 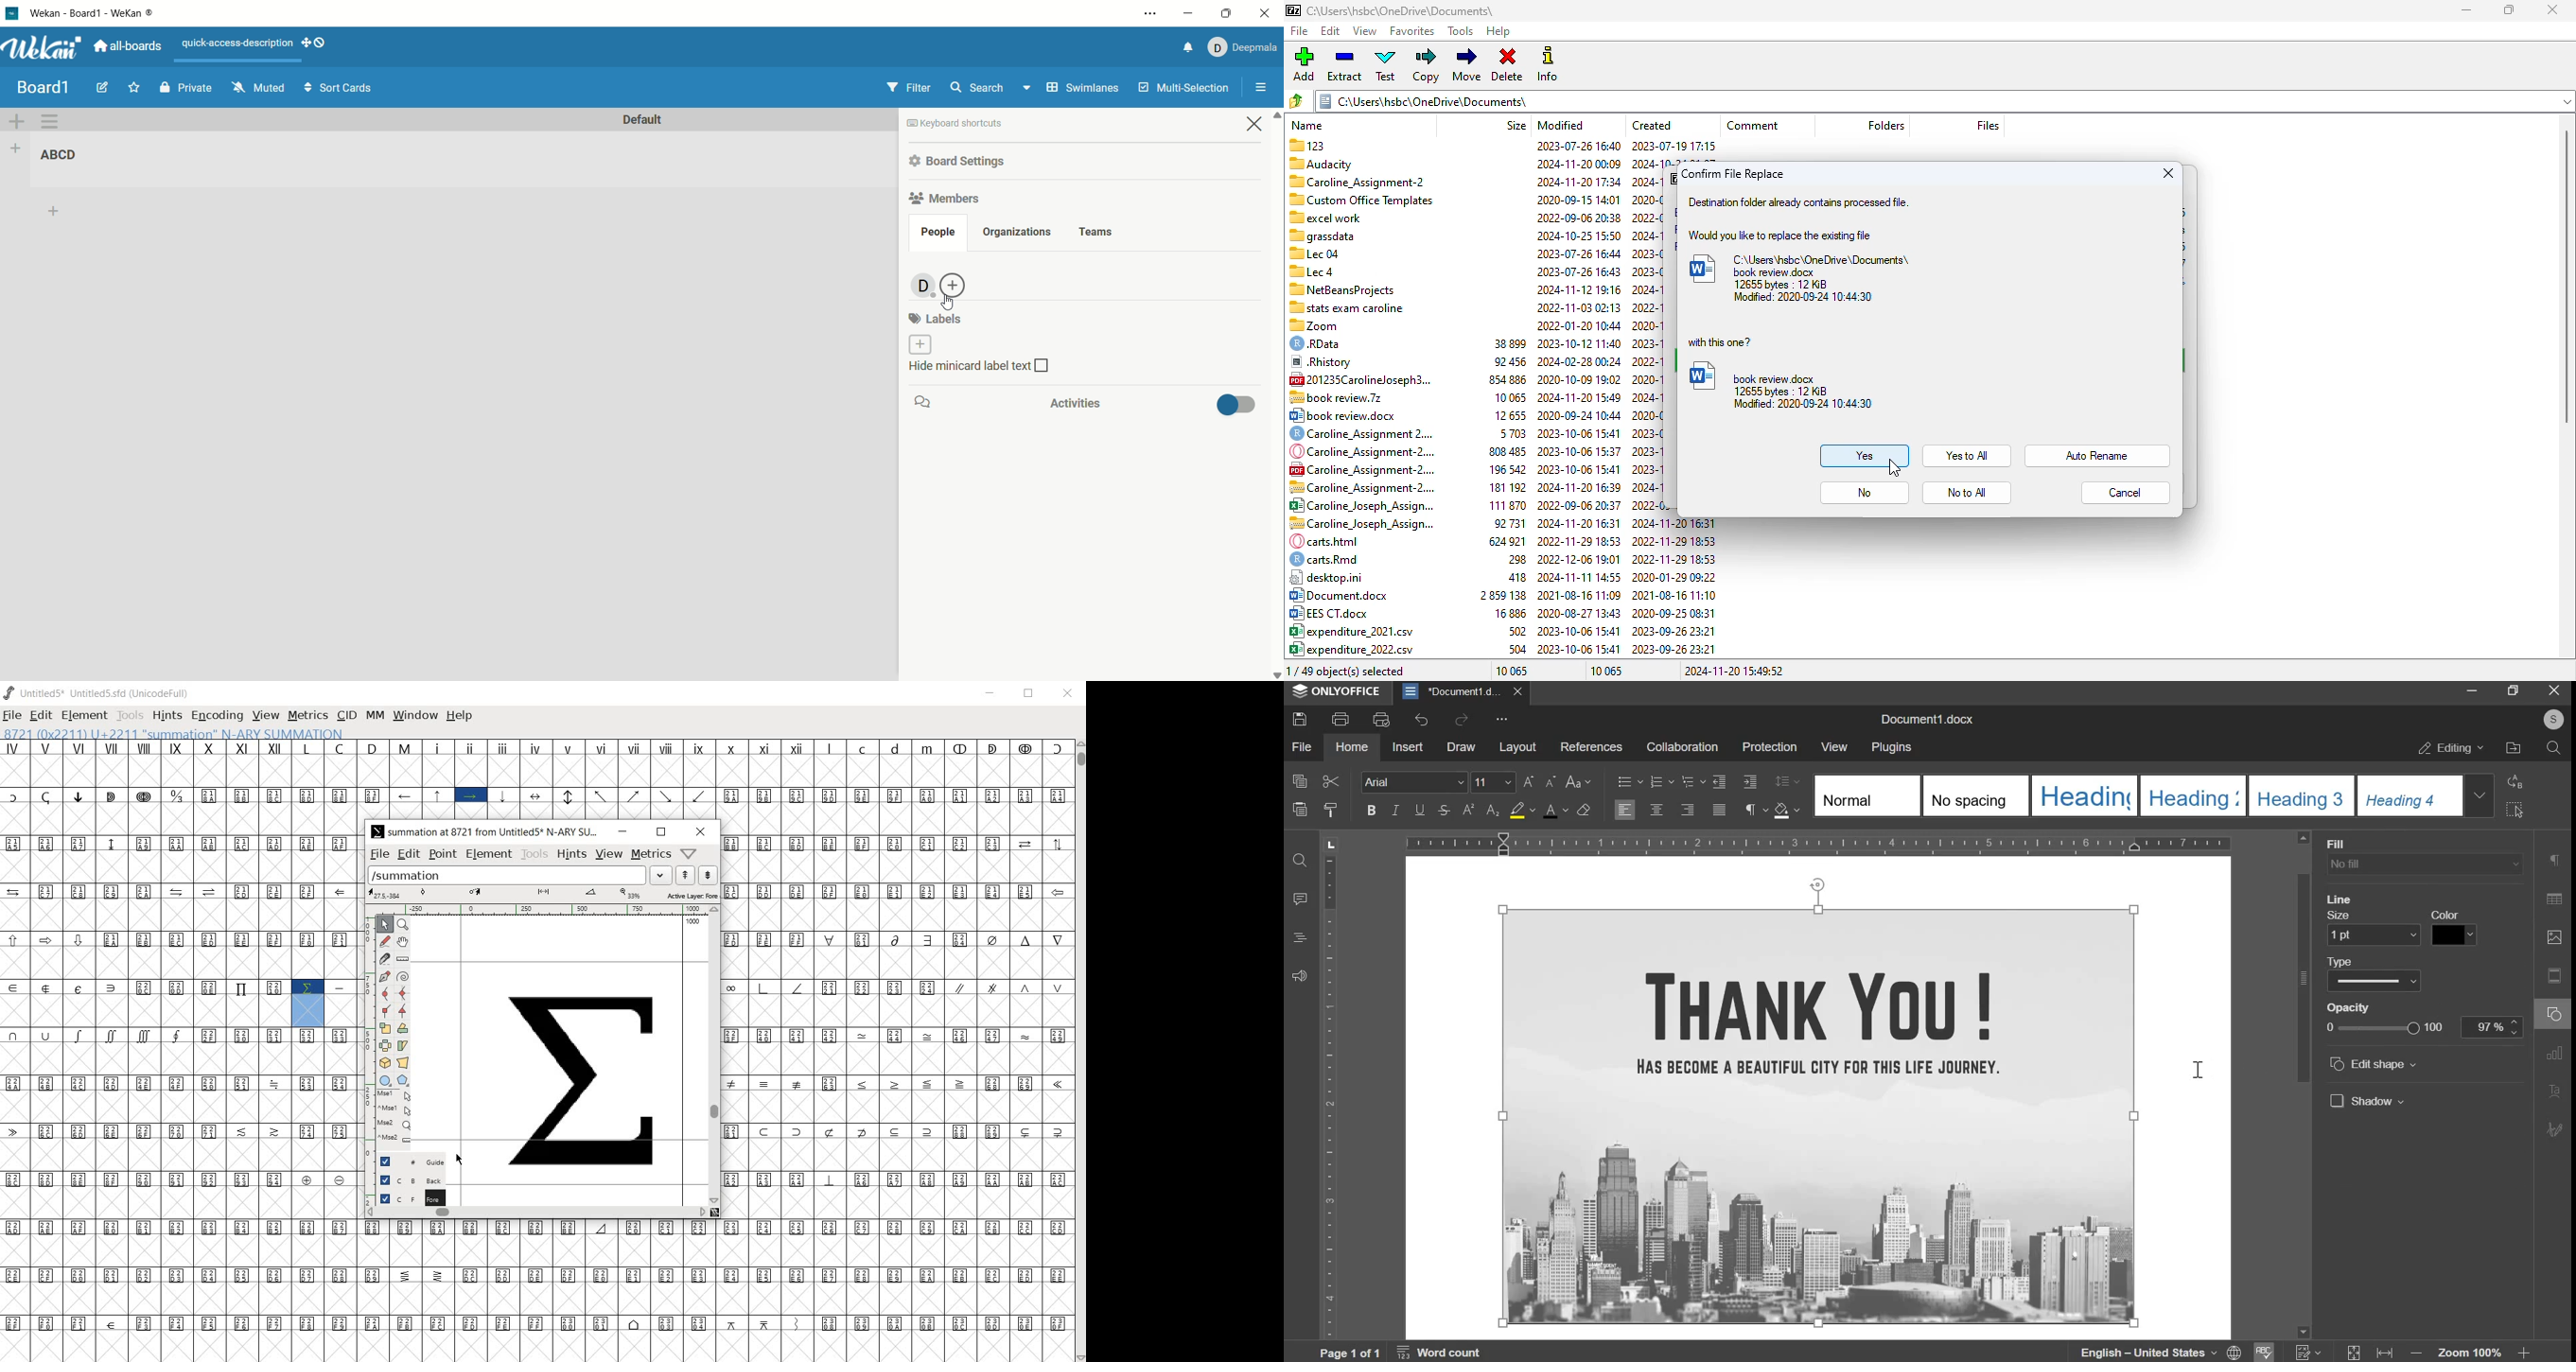 I want to click on line spacing distance, so click(x=2469, y=864).